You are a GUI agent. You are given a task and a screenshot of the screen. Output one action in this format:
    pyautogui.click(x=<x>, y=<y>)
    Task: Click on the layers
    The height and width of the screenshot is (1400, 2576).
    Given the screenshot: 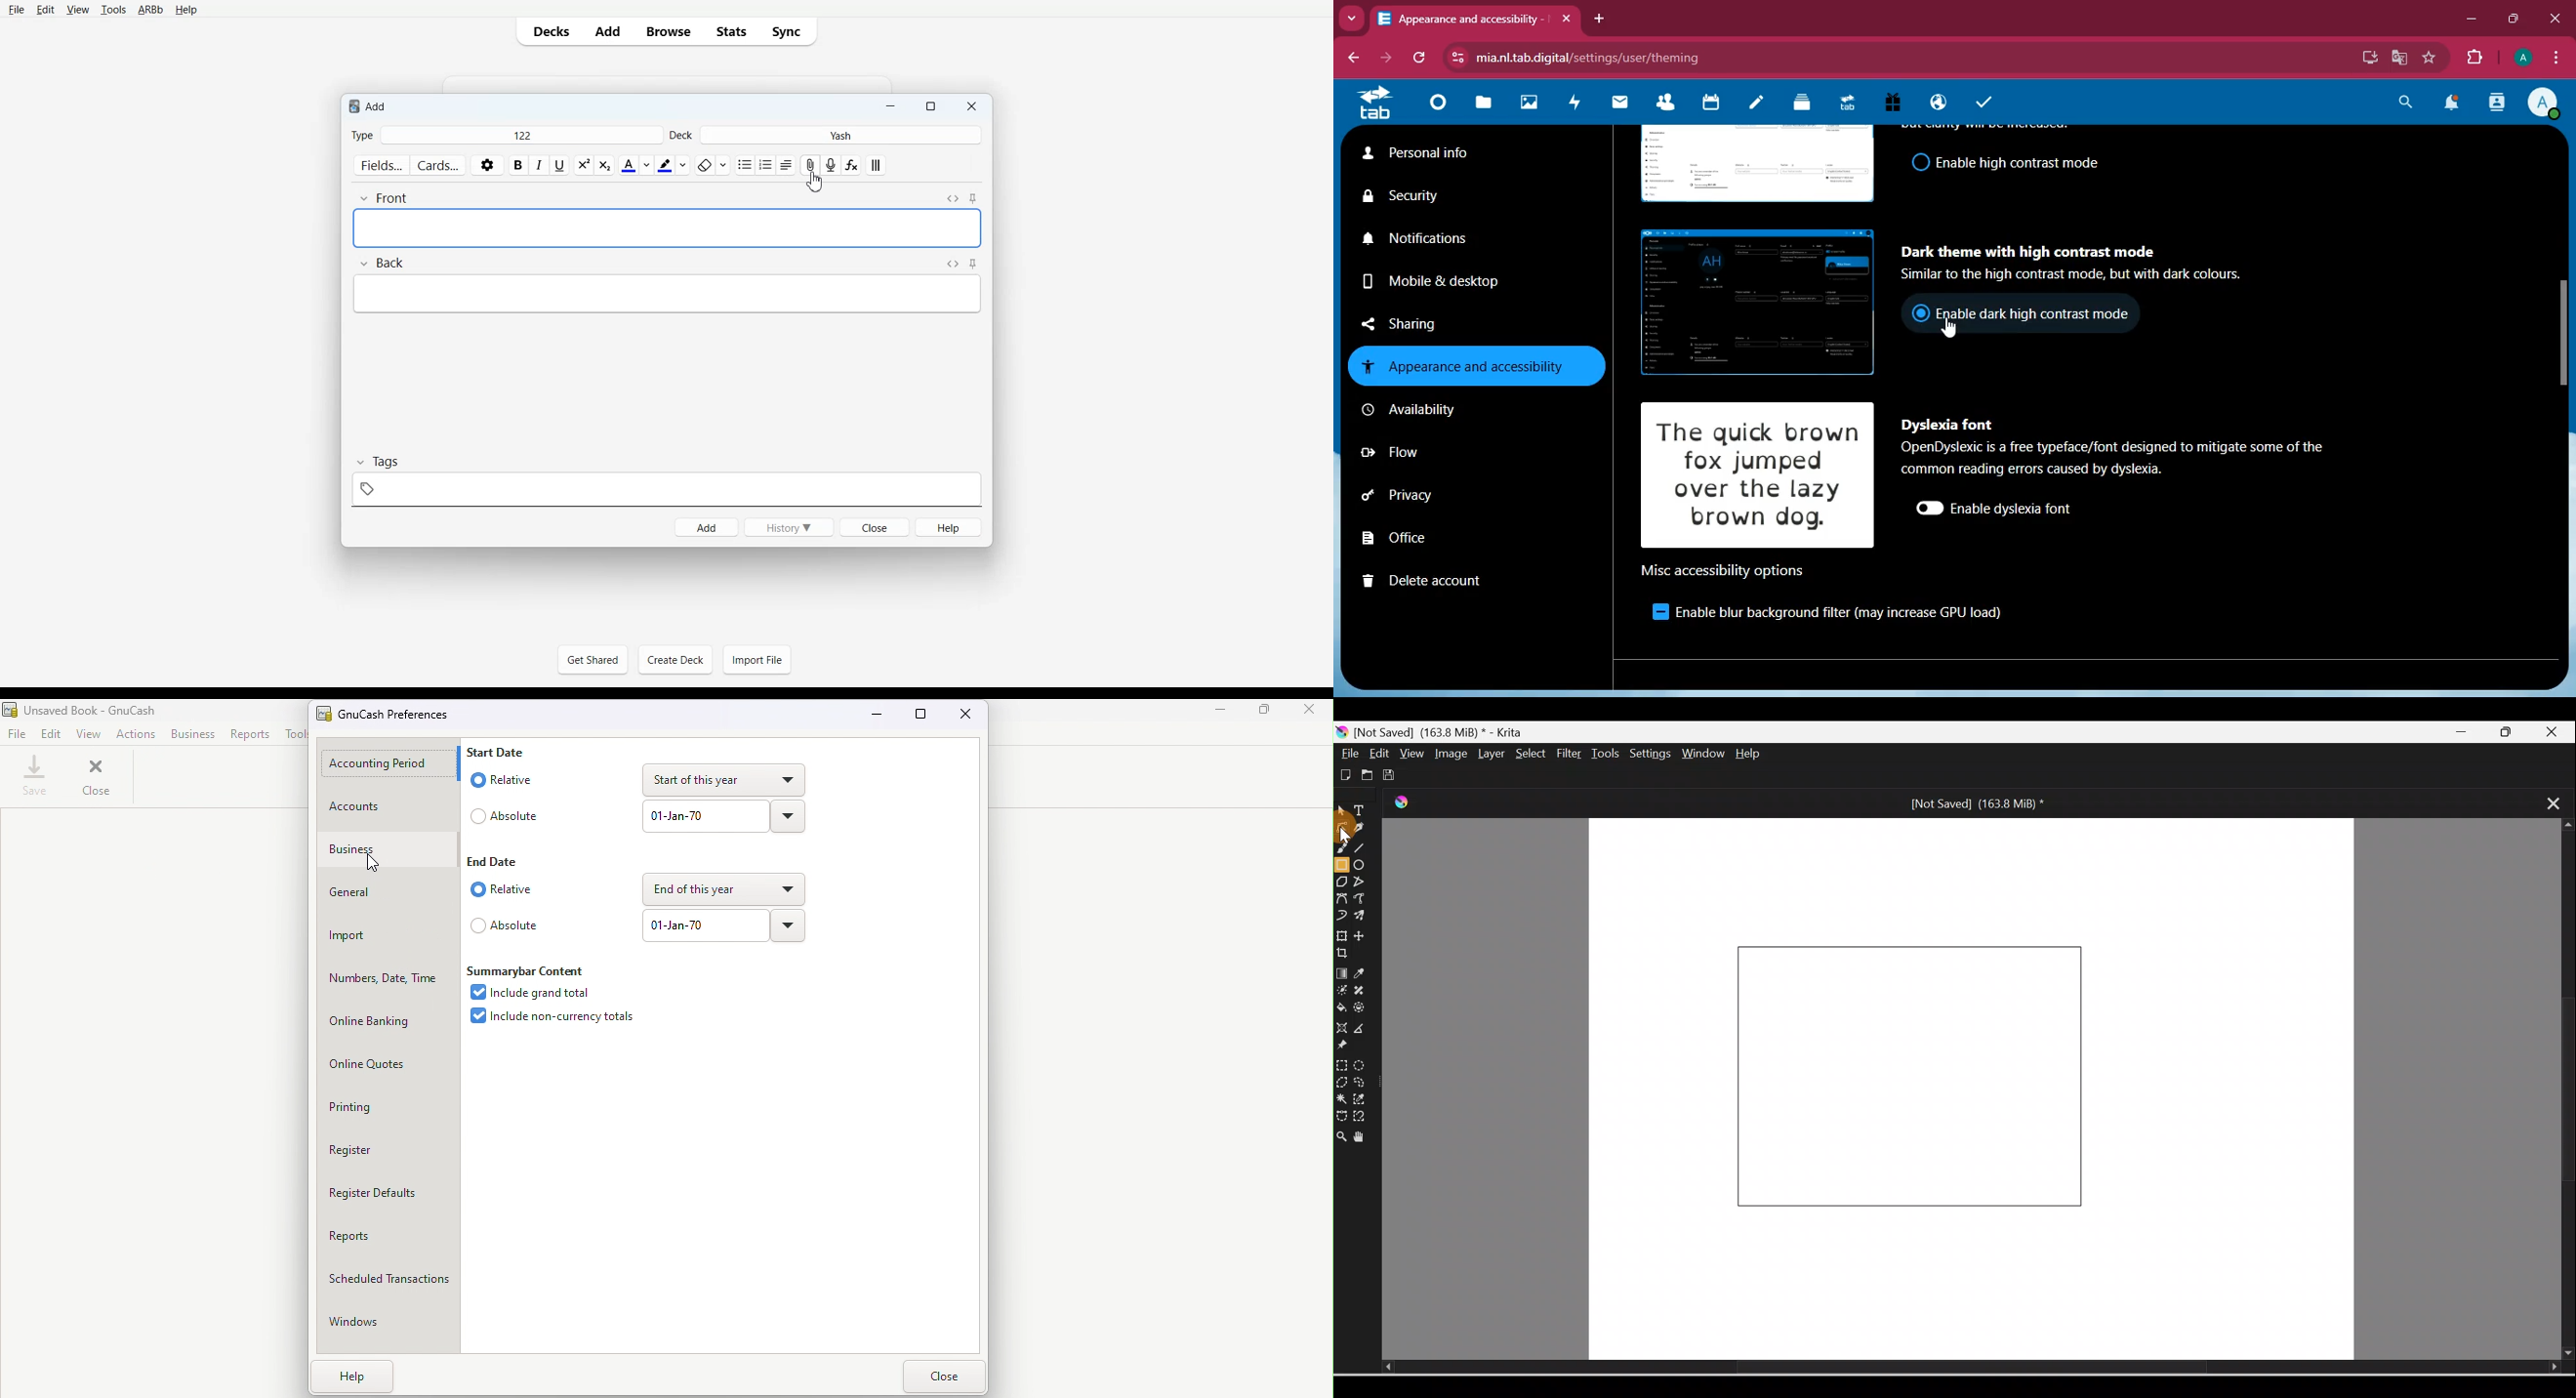 What is the action you would take?
    pyautogui.click(x=1808, y=106)
    